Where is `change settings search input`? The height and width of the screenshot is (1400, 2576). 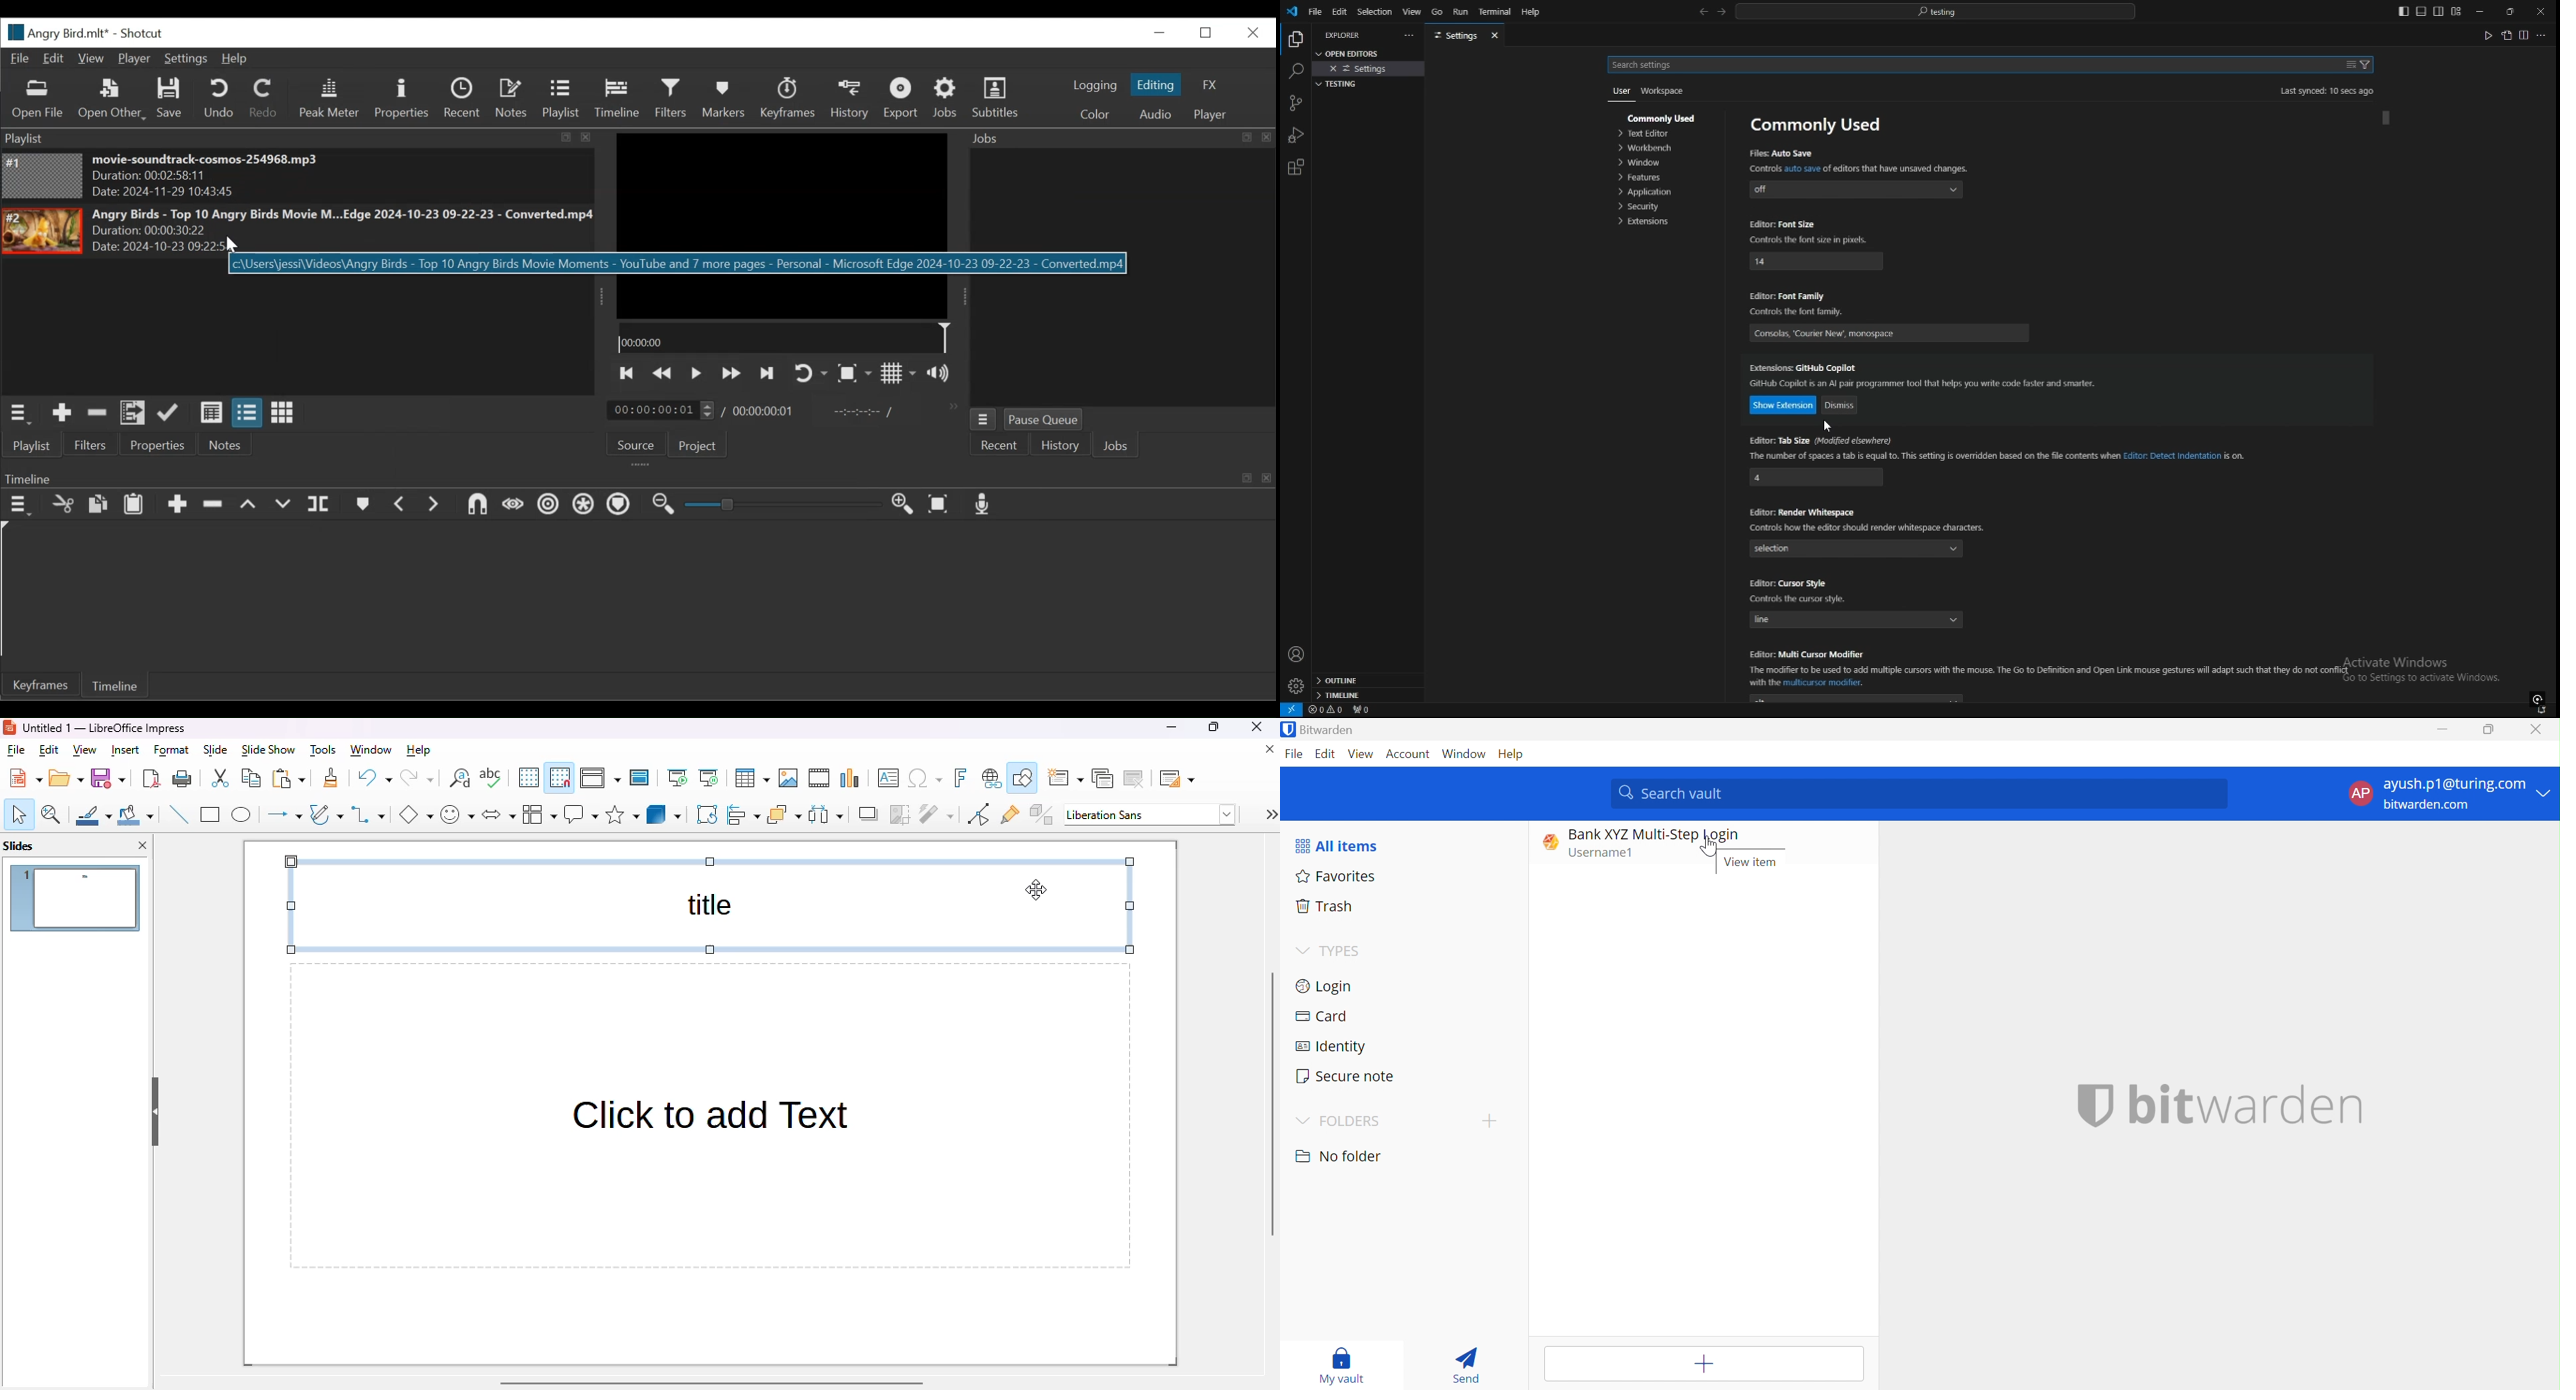 change settings search input is located at coordinates (2351, 65).